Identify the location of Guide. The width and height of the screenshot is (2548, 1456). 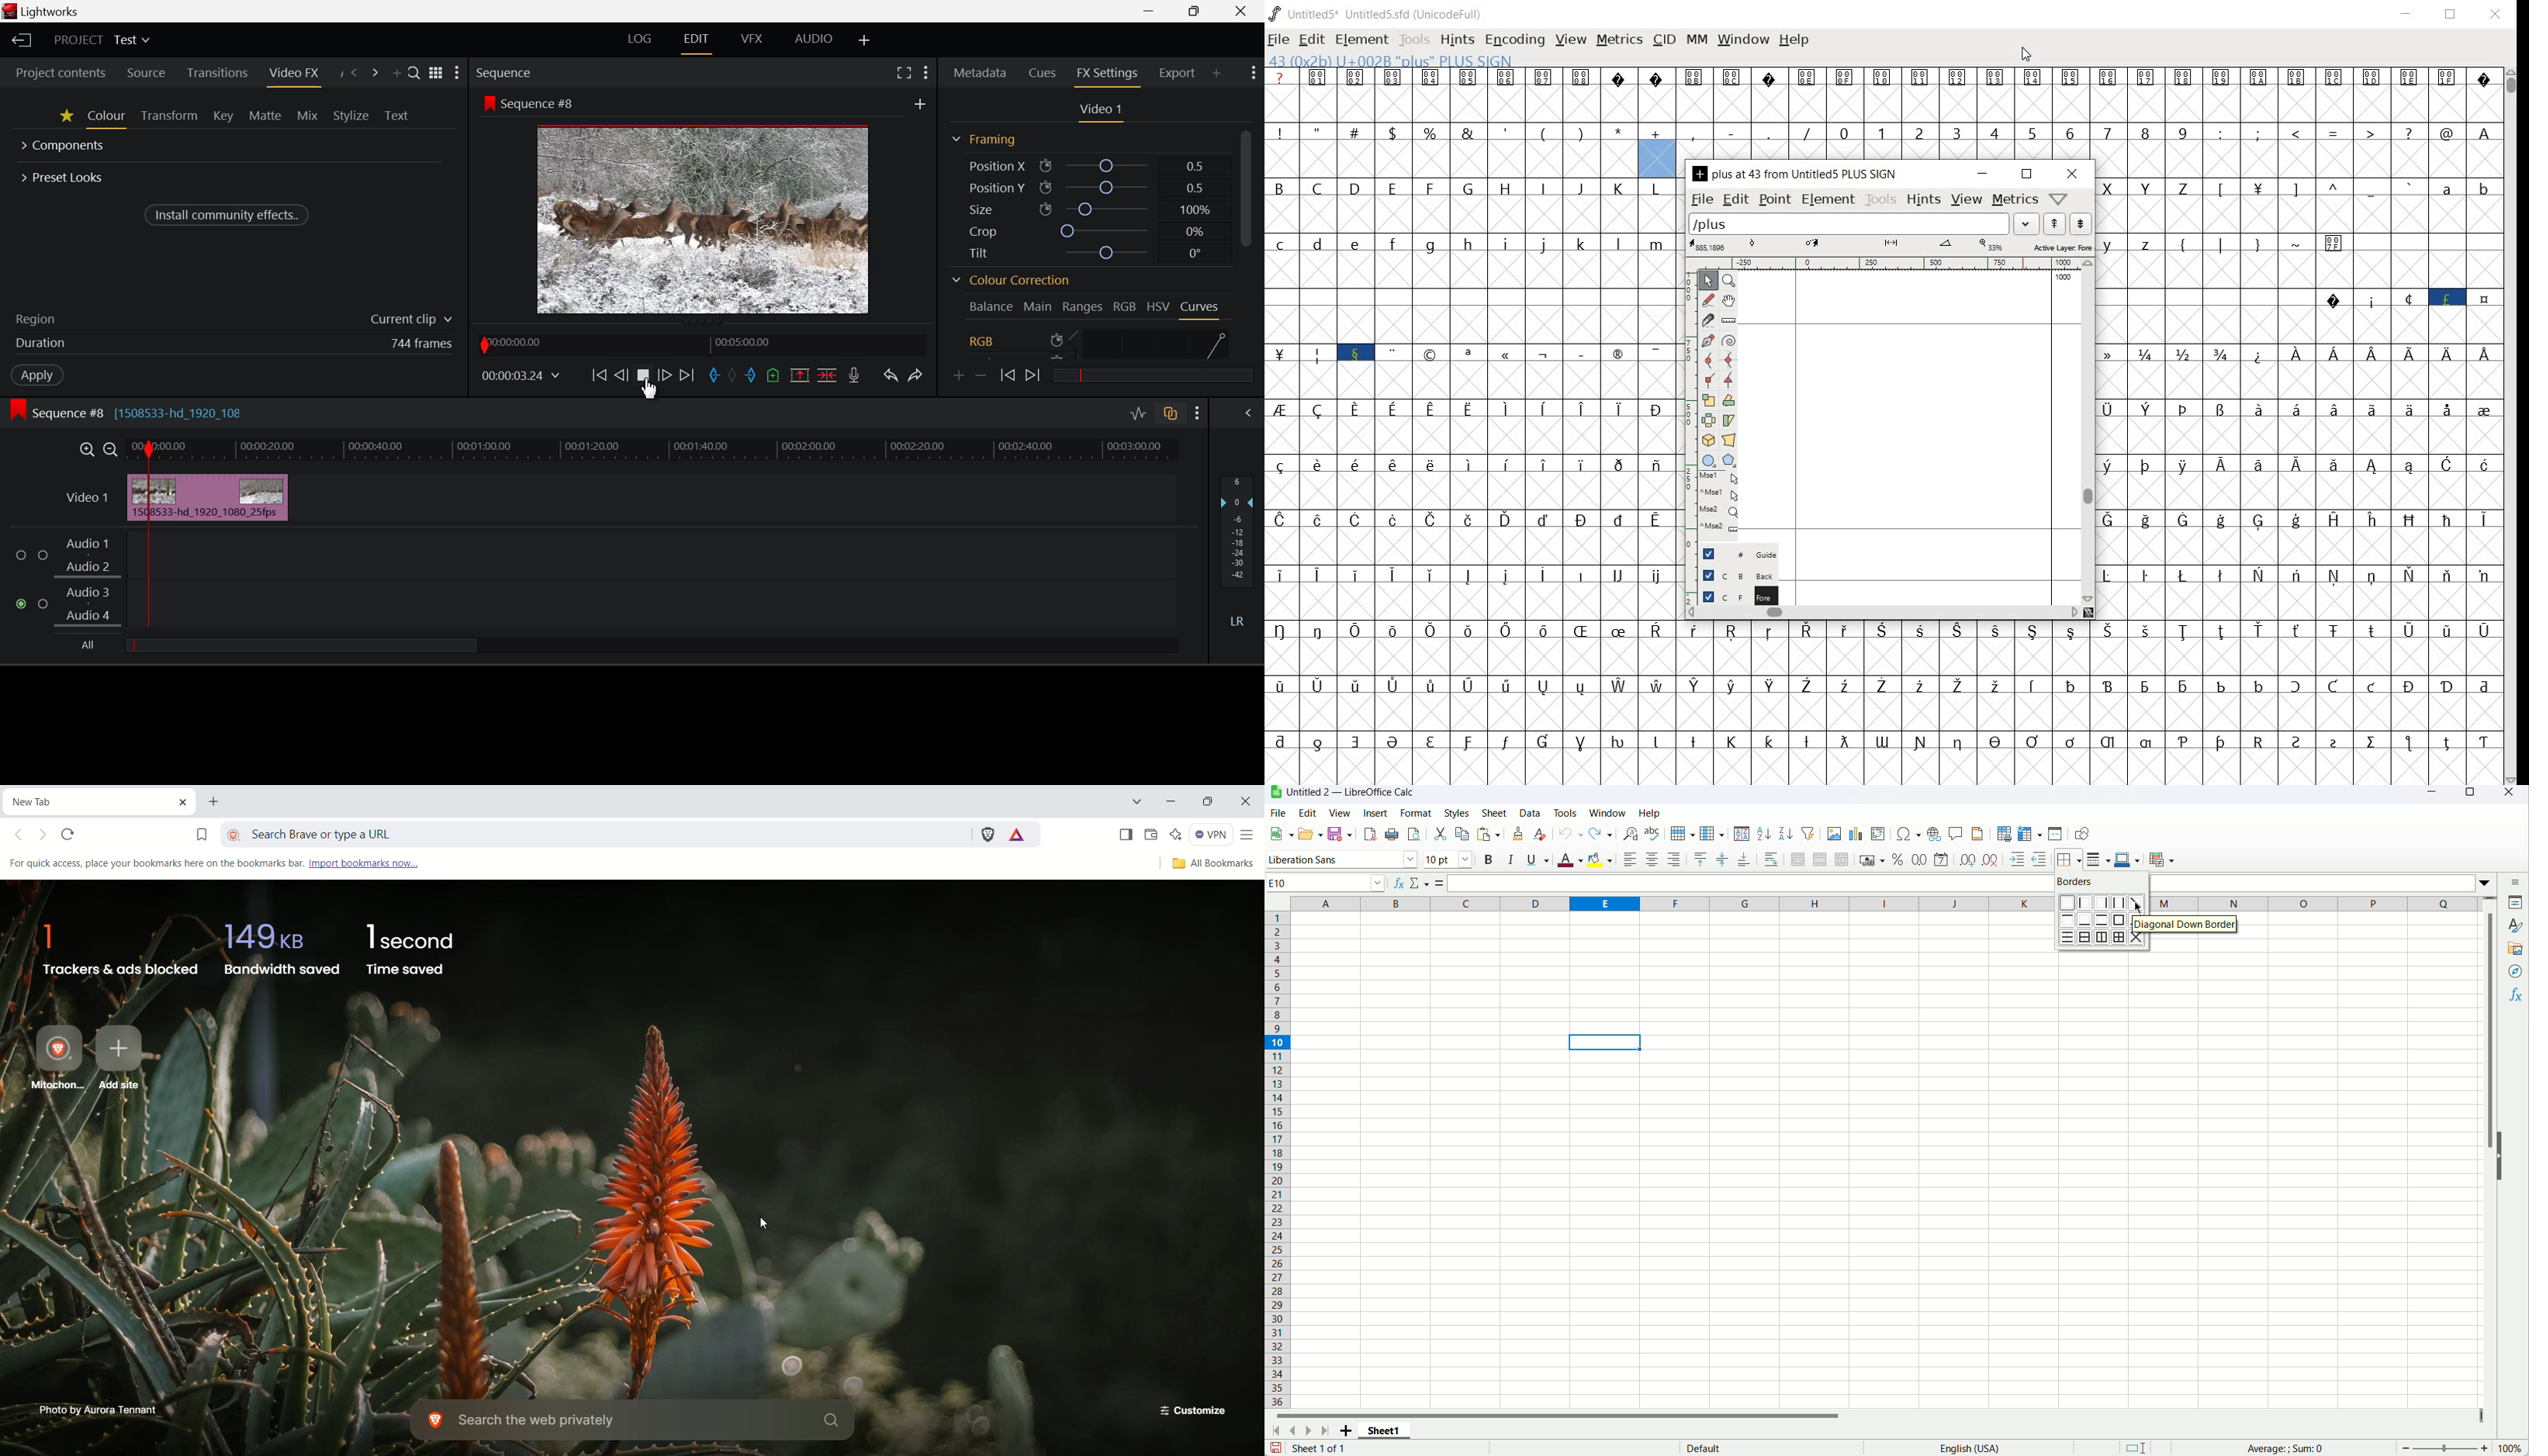
(1734, 552).